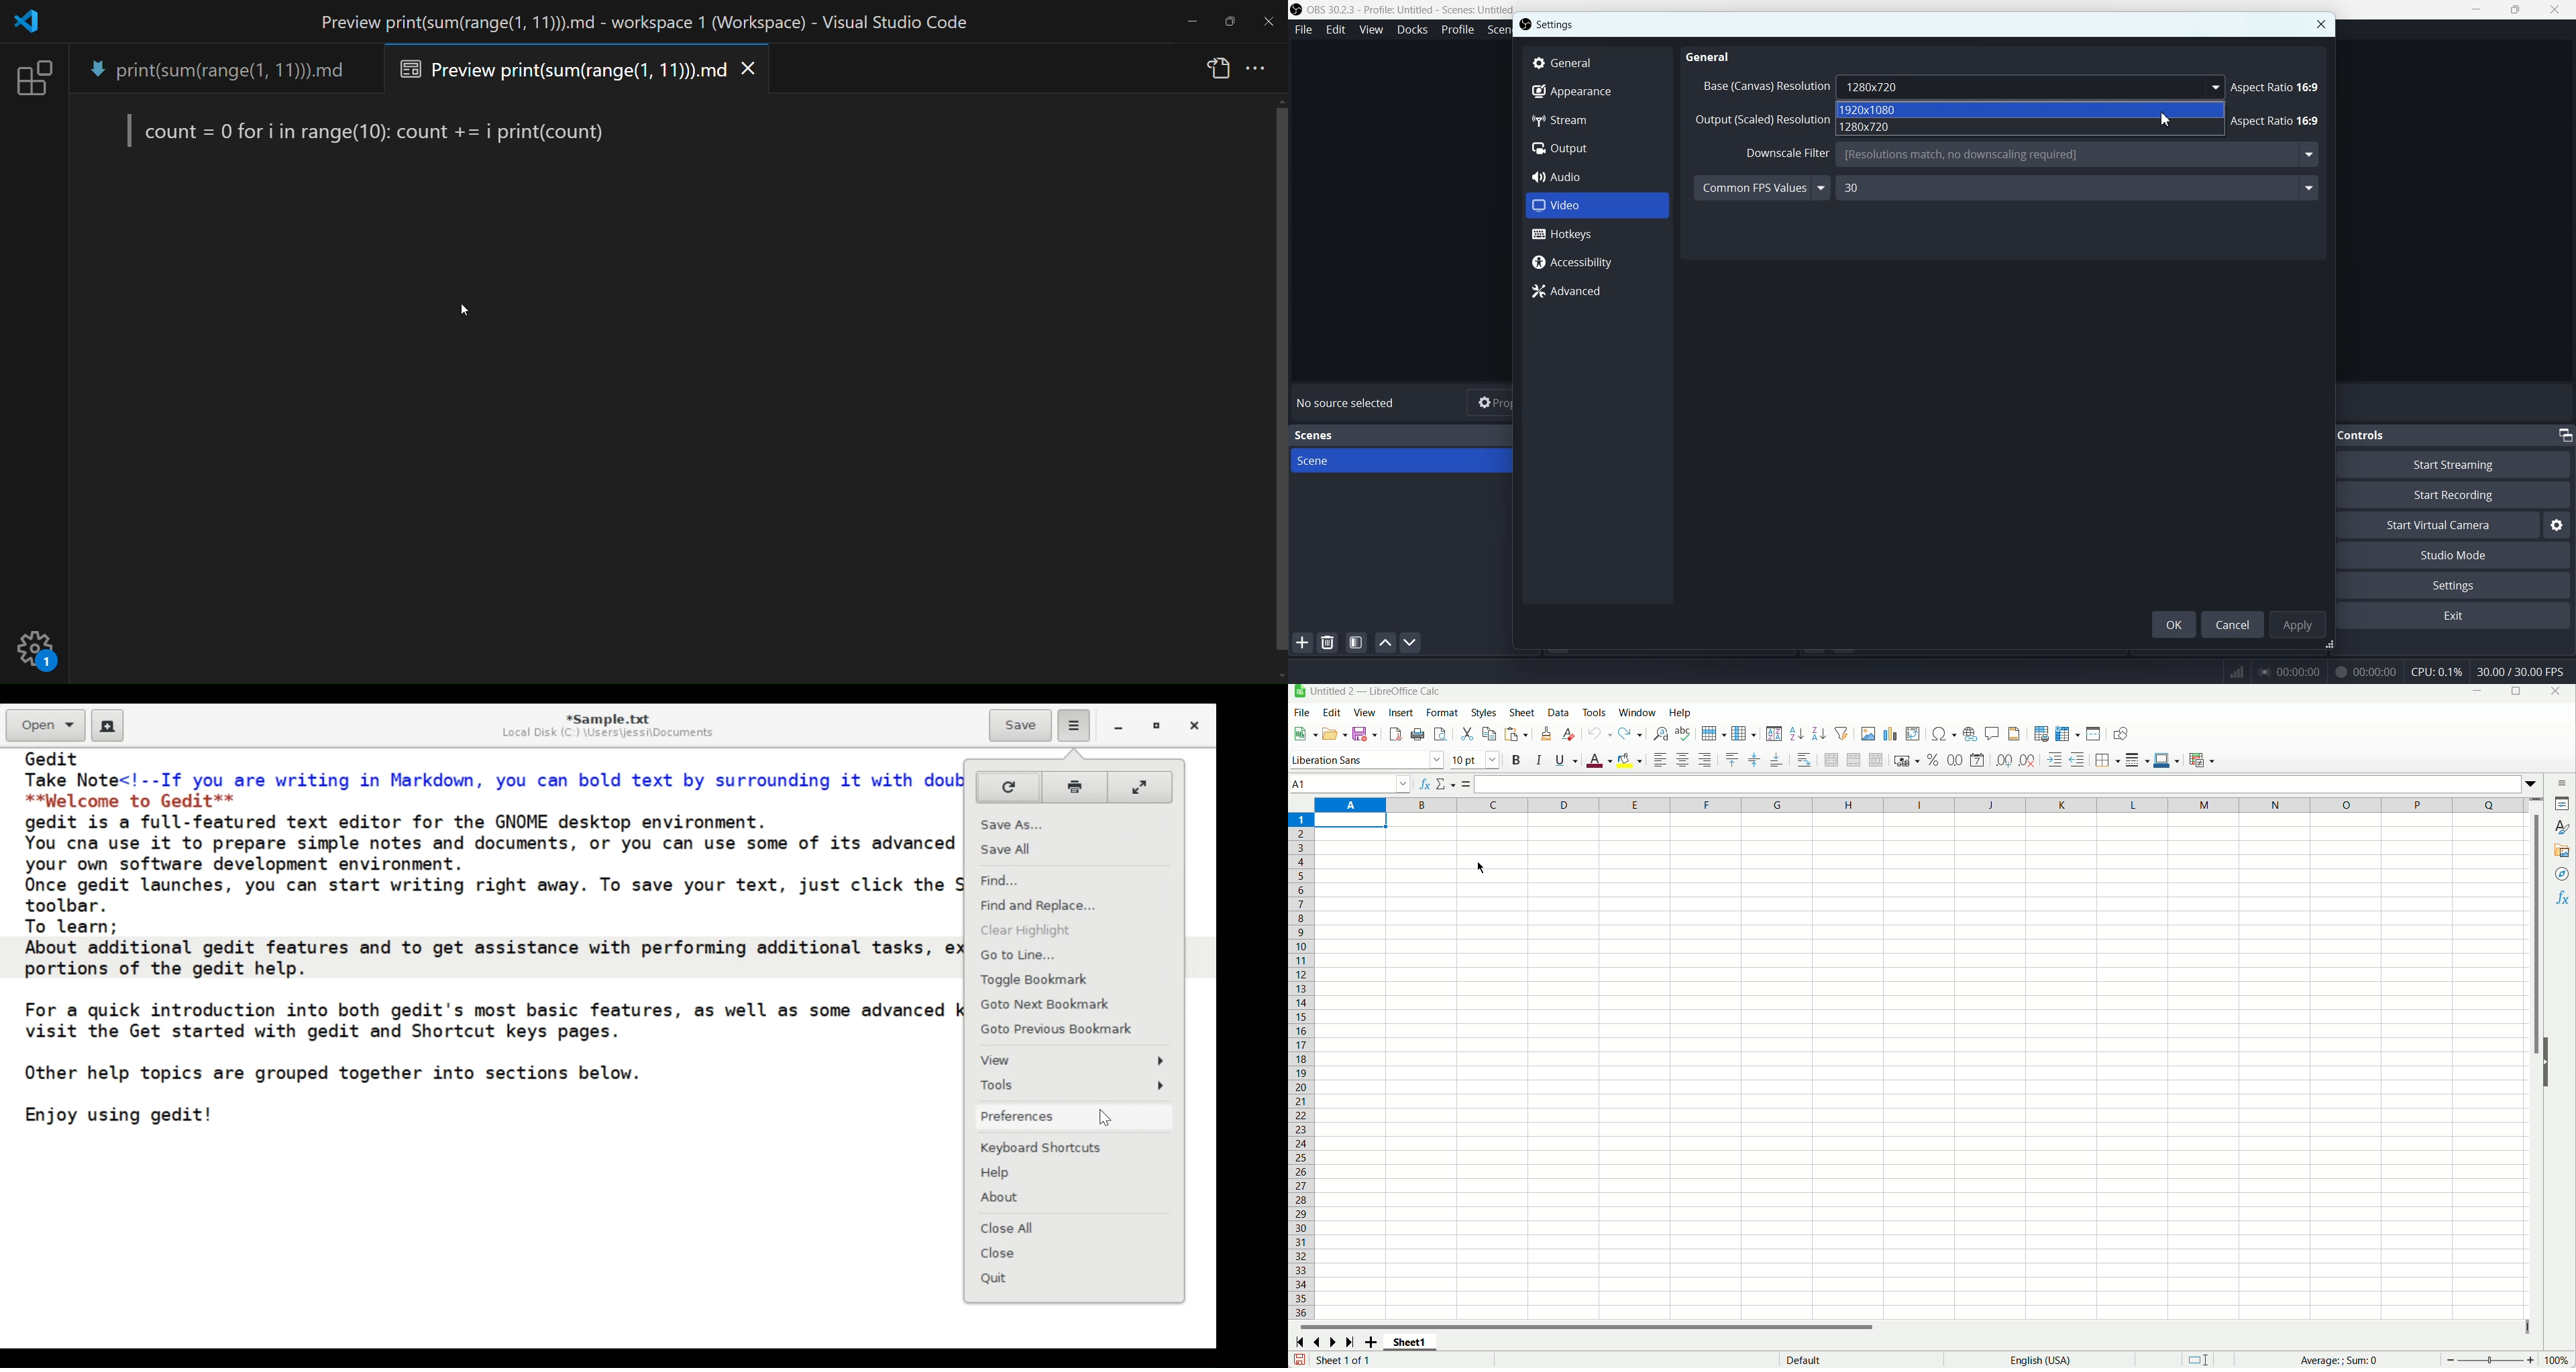 This screenshot has height=1372, width=2576. I want to click on Settings, so click(2461, 585).